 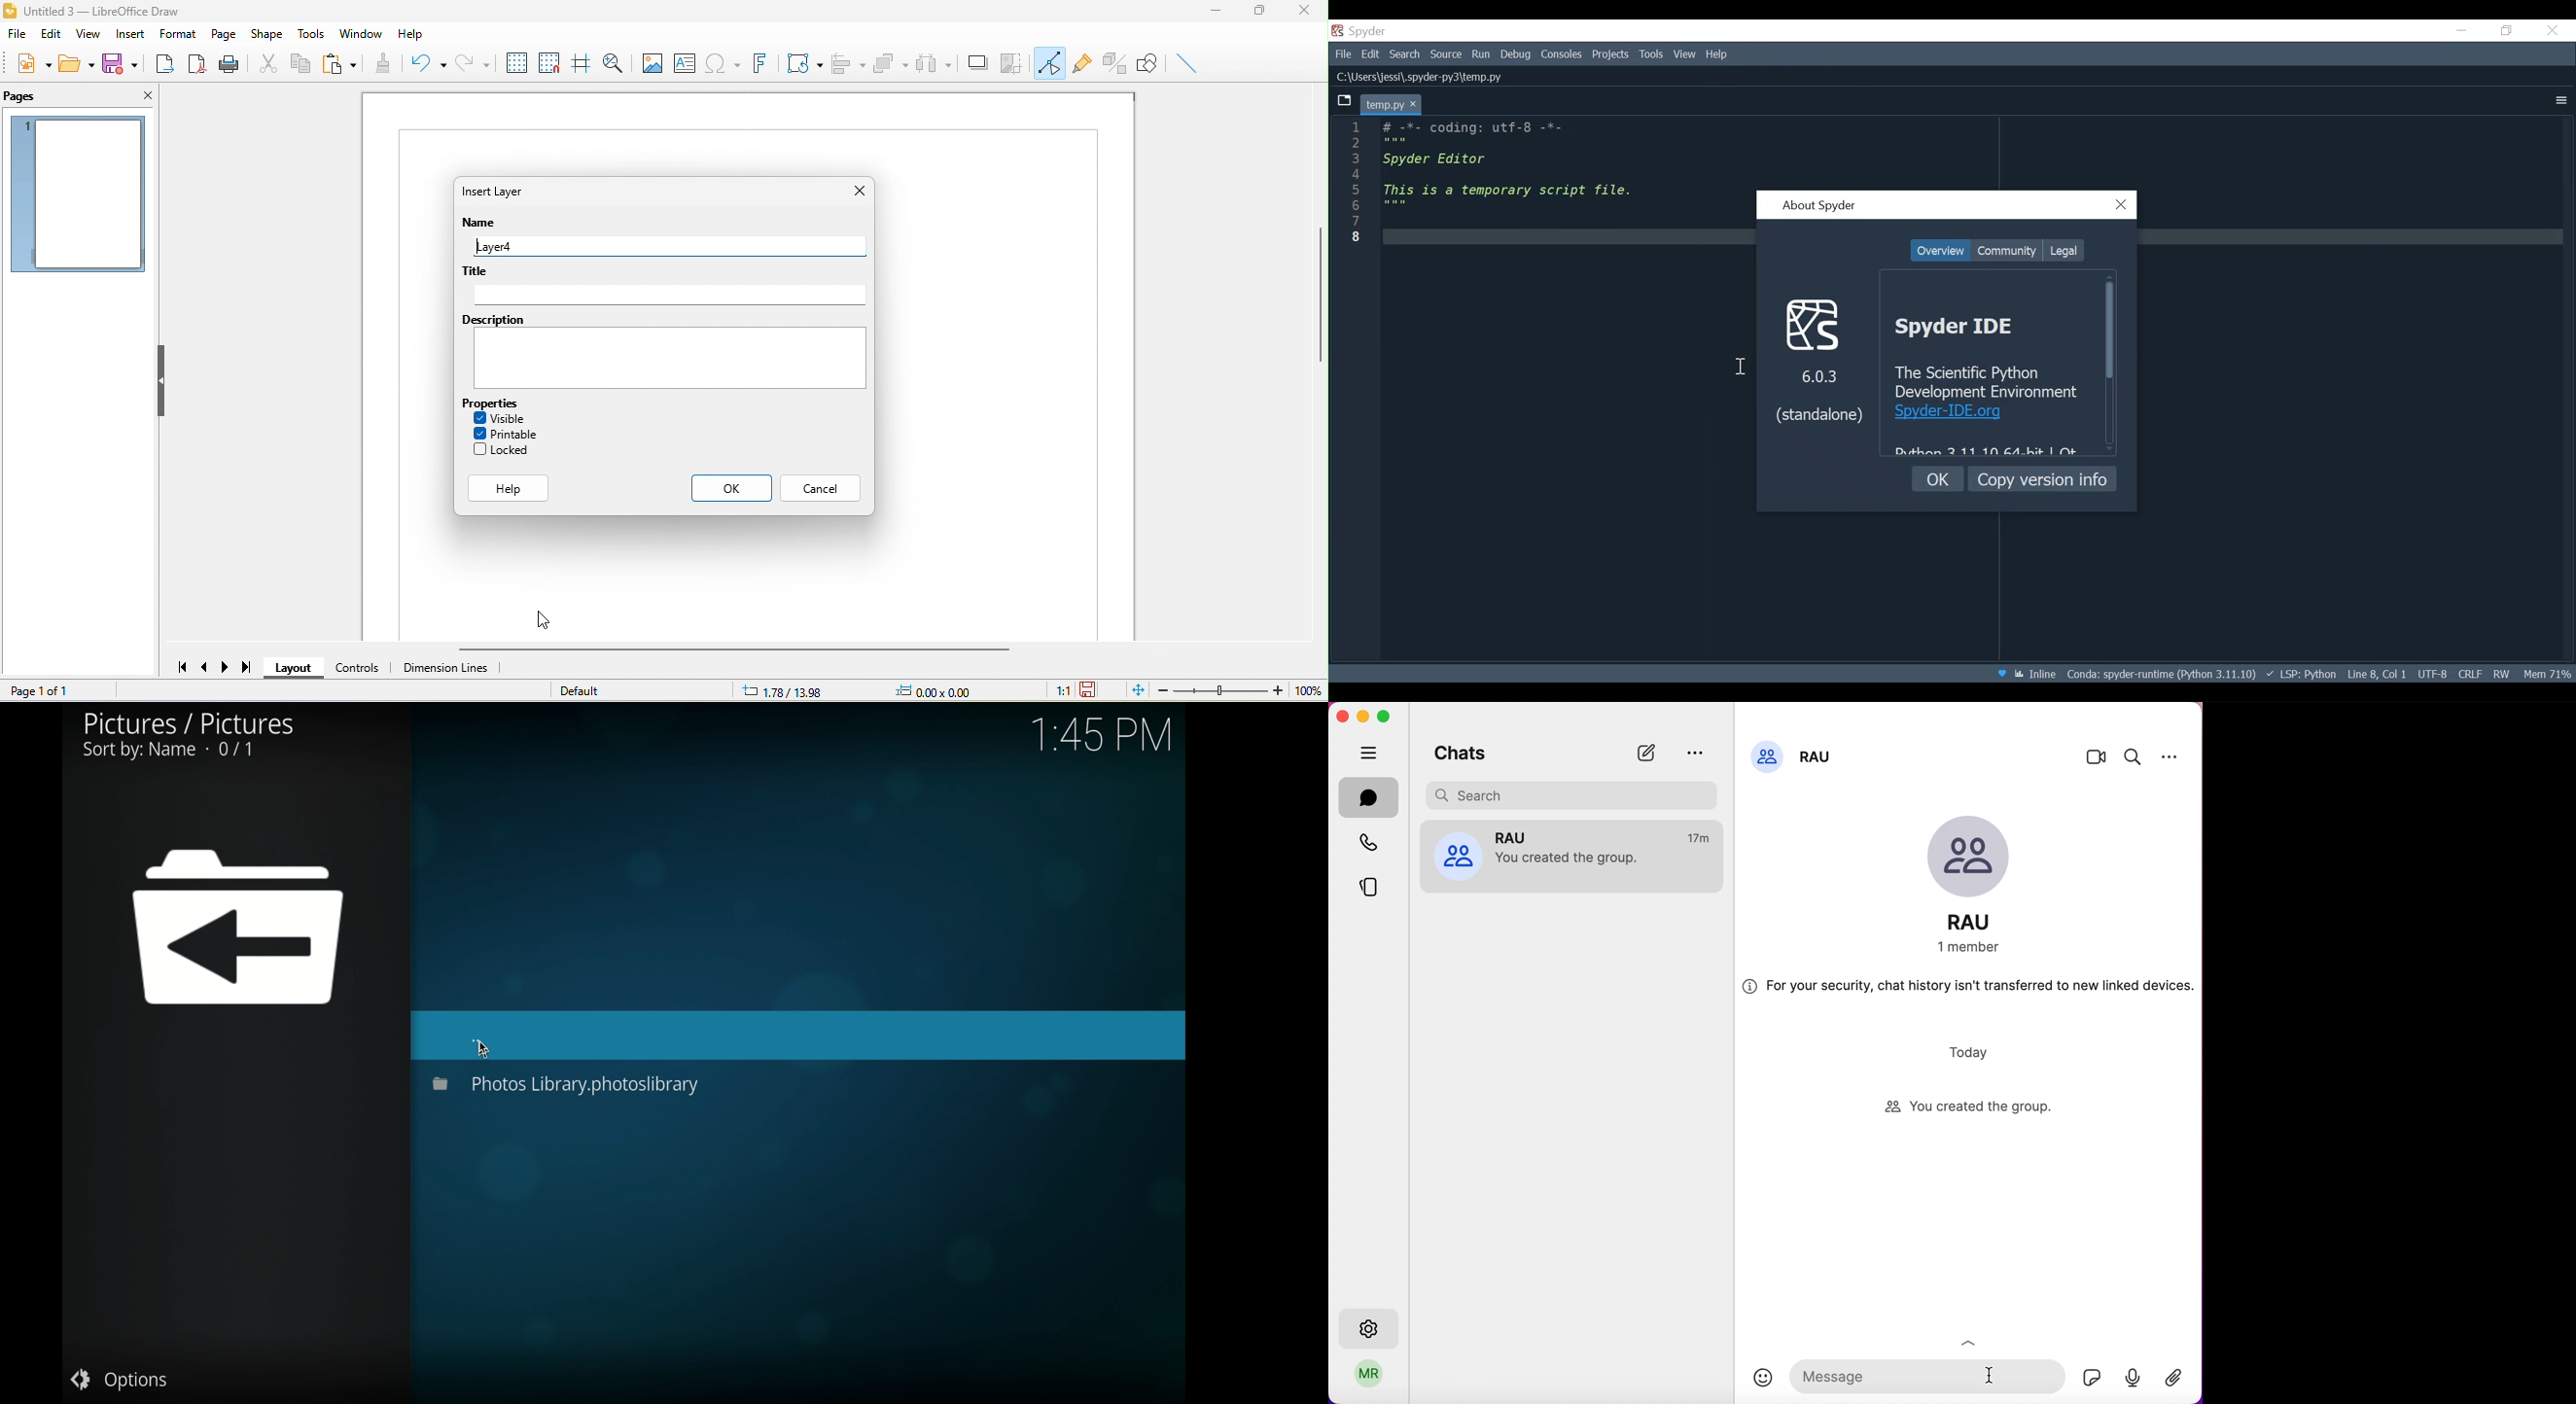 I want to click on chats, so click(x=1460, y=751).